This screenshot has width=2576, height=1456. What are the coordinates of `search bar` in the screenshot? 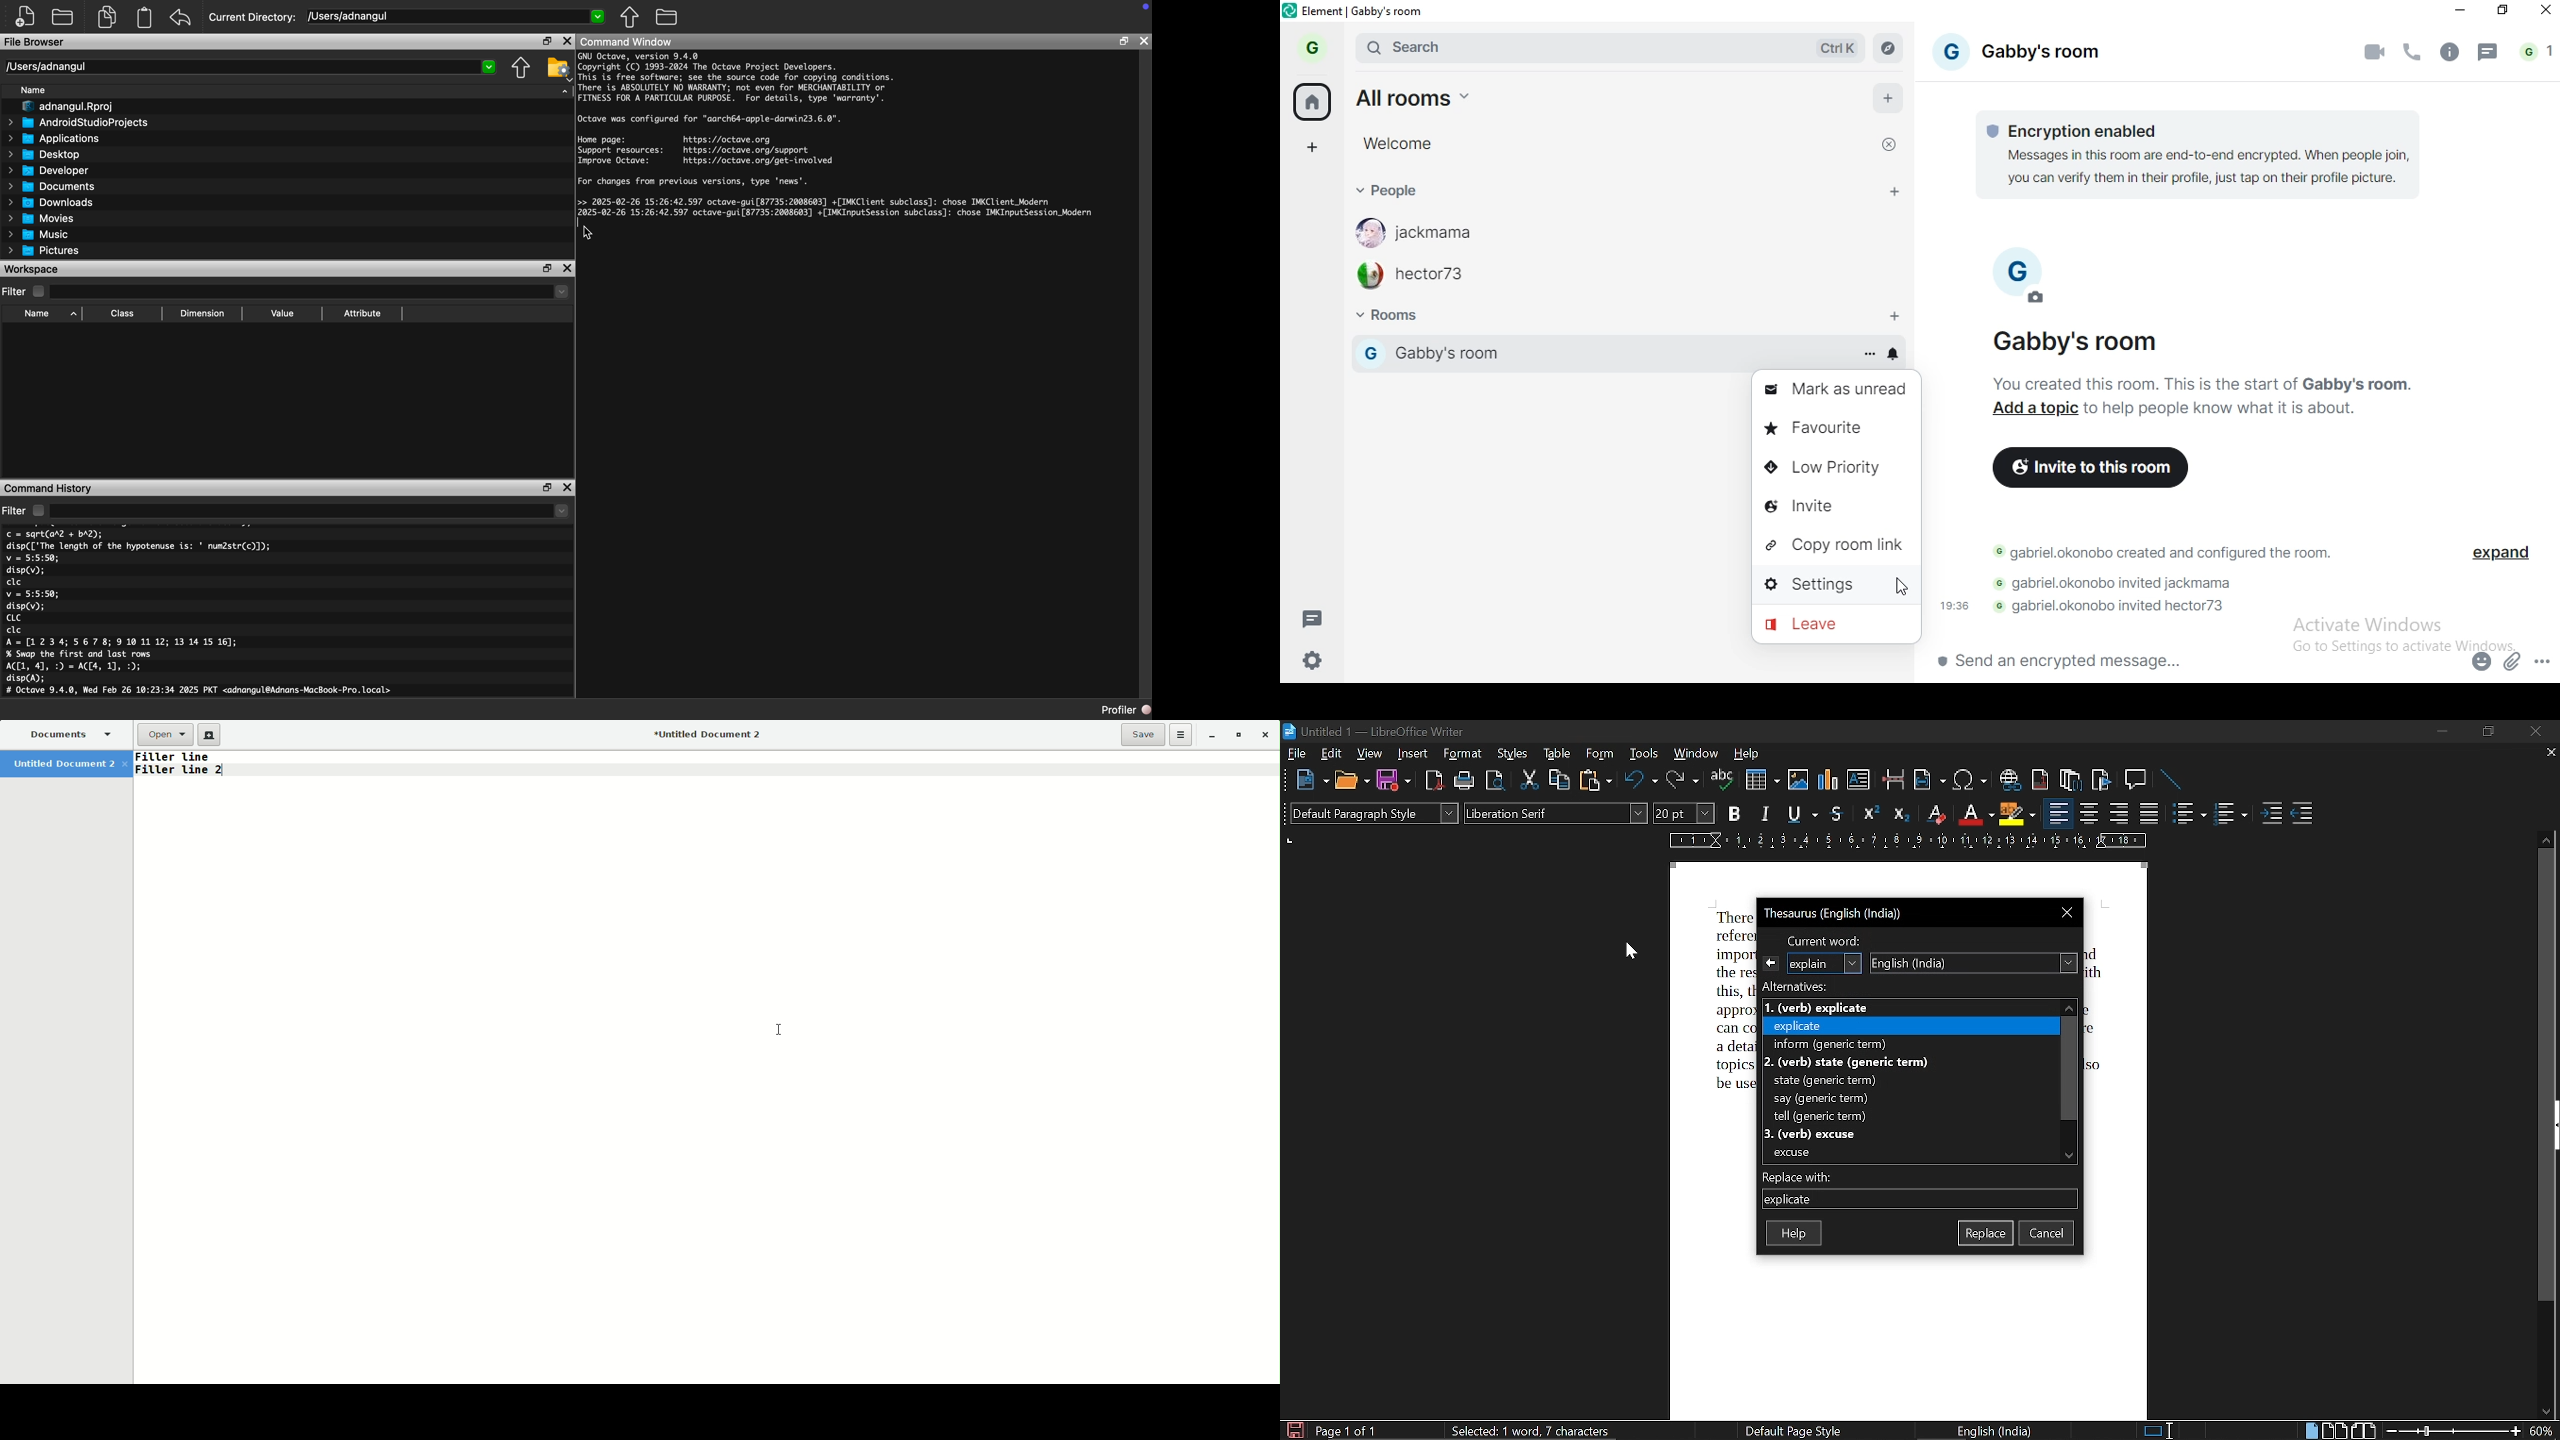 It's located at (1533, 44).